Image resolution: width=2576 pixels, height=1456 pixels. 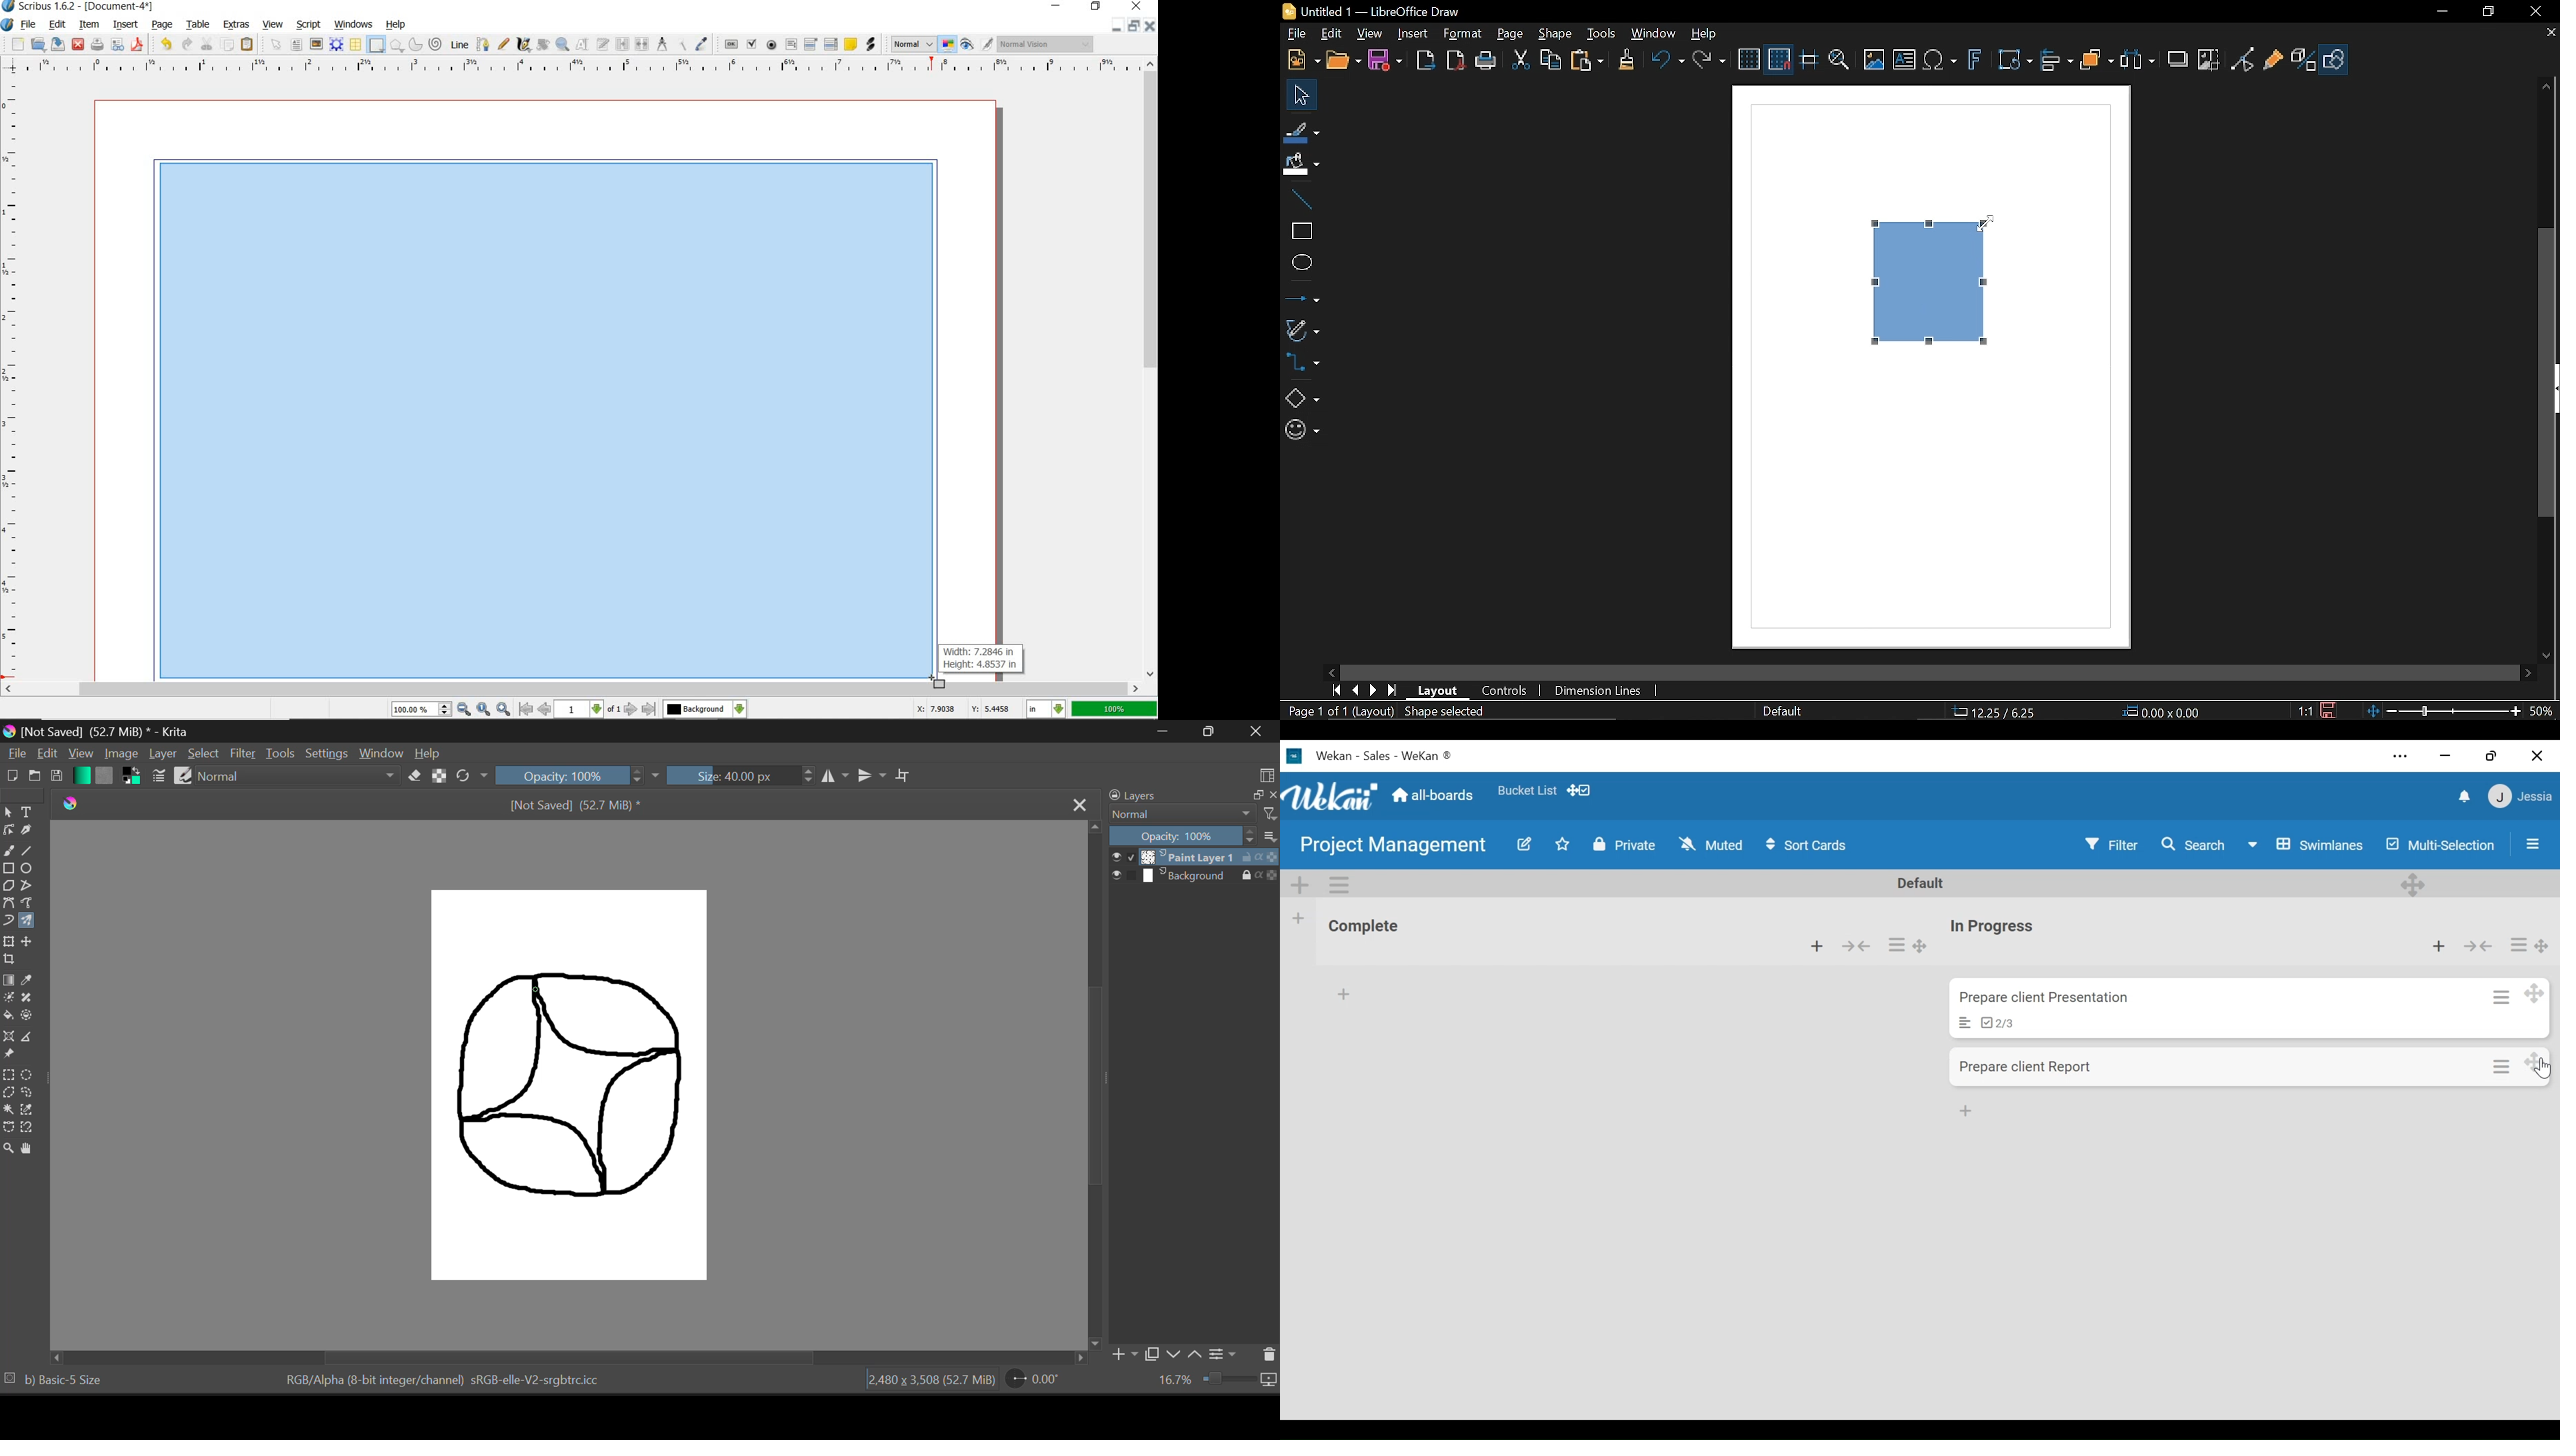 I want to click on Print, so click(x=1486, y=61).